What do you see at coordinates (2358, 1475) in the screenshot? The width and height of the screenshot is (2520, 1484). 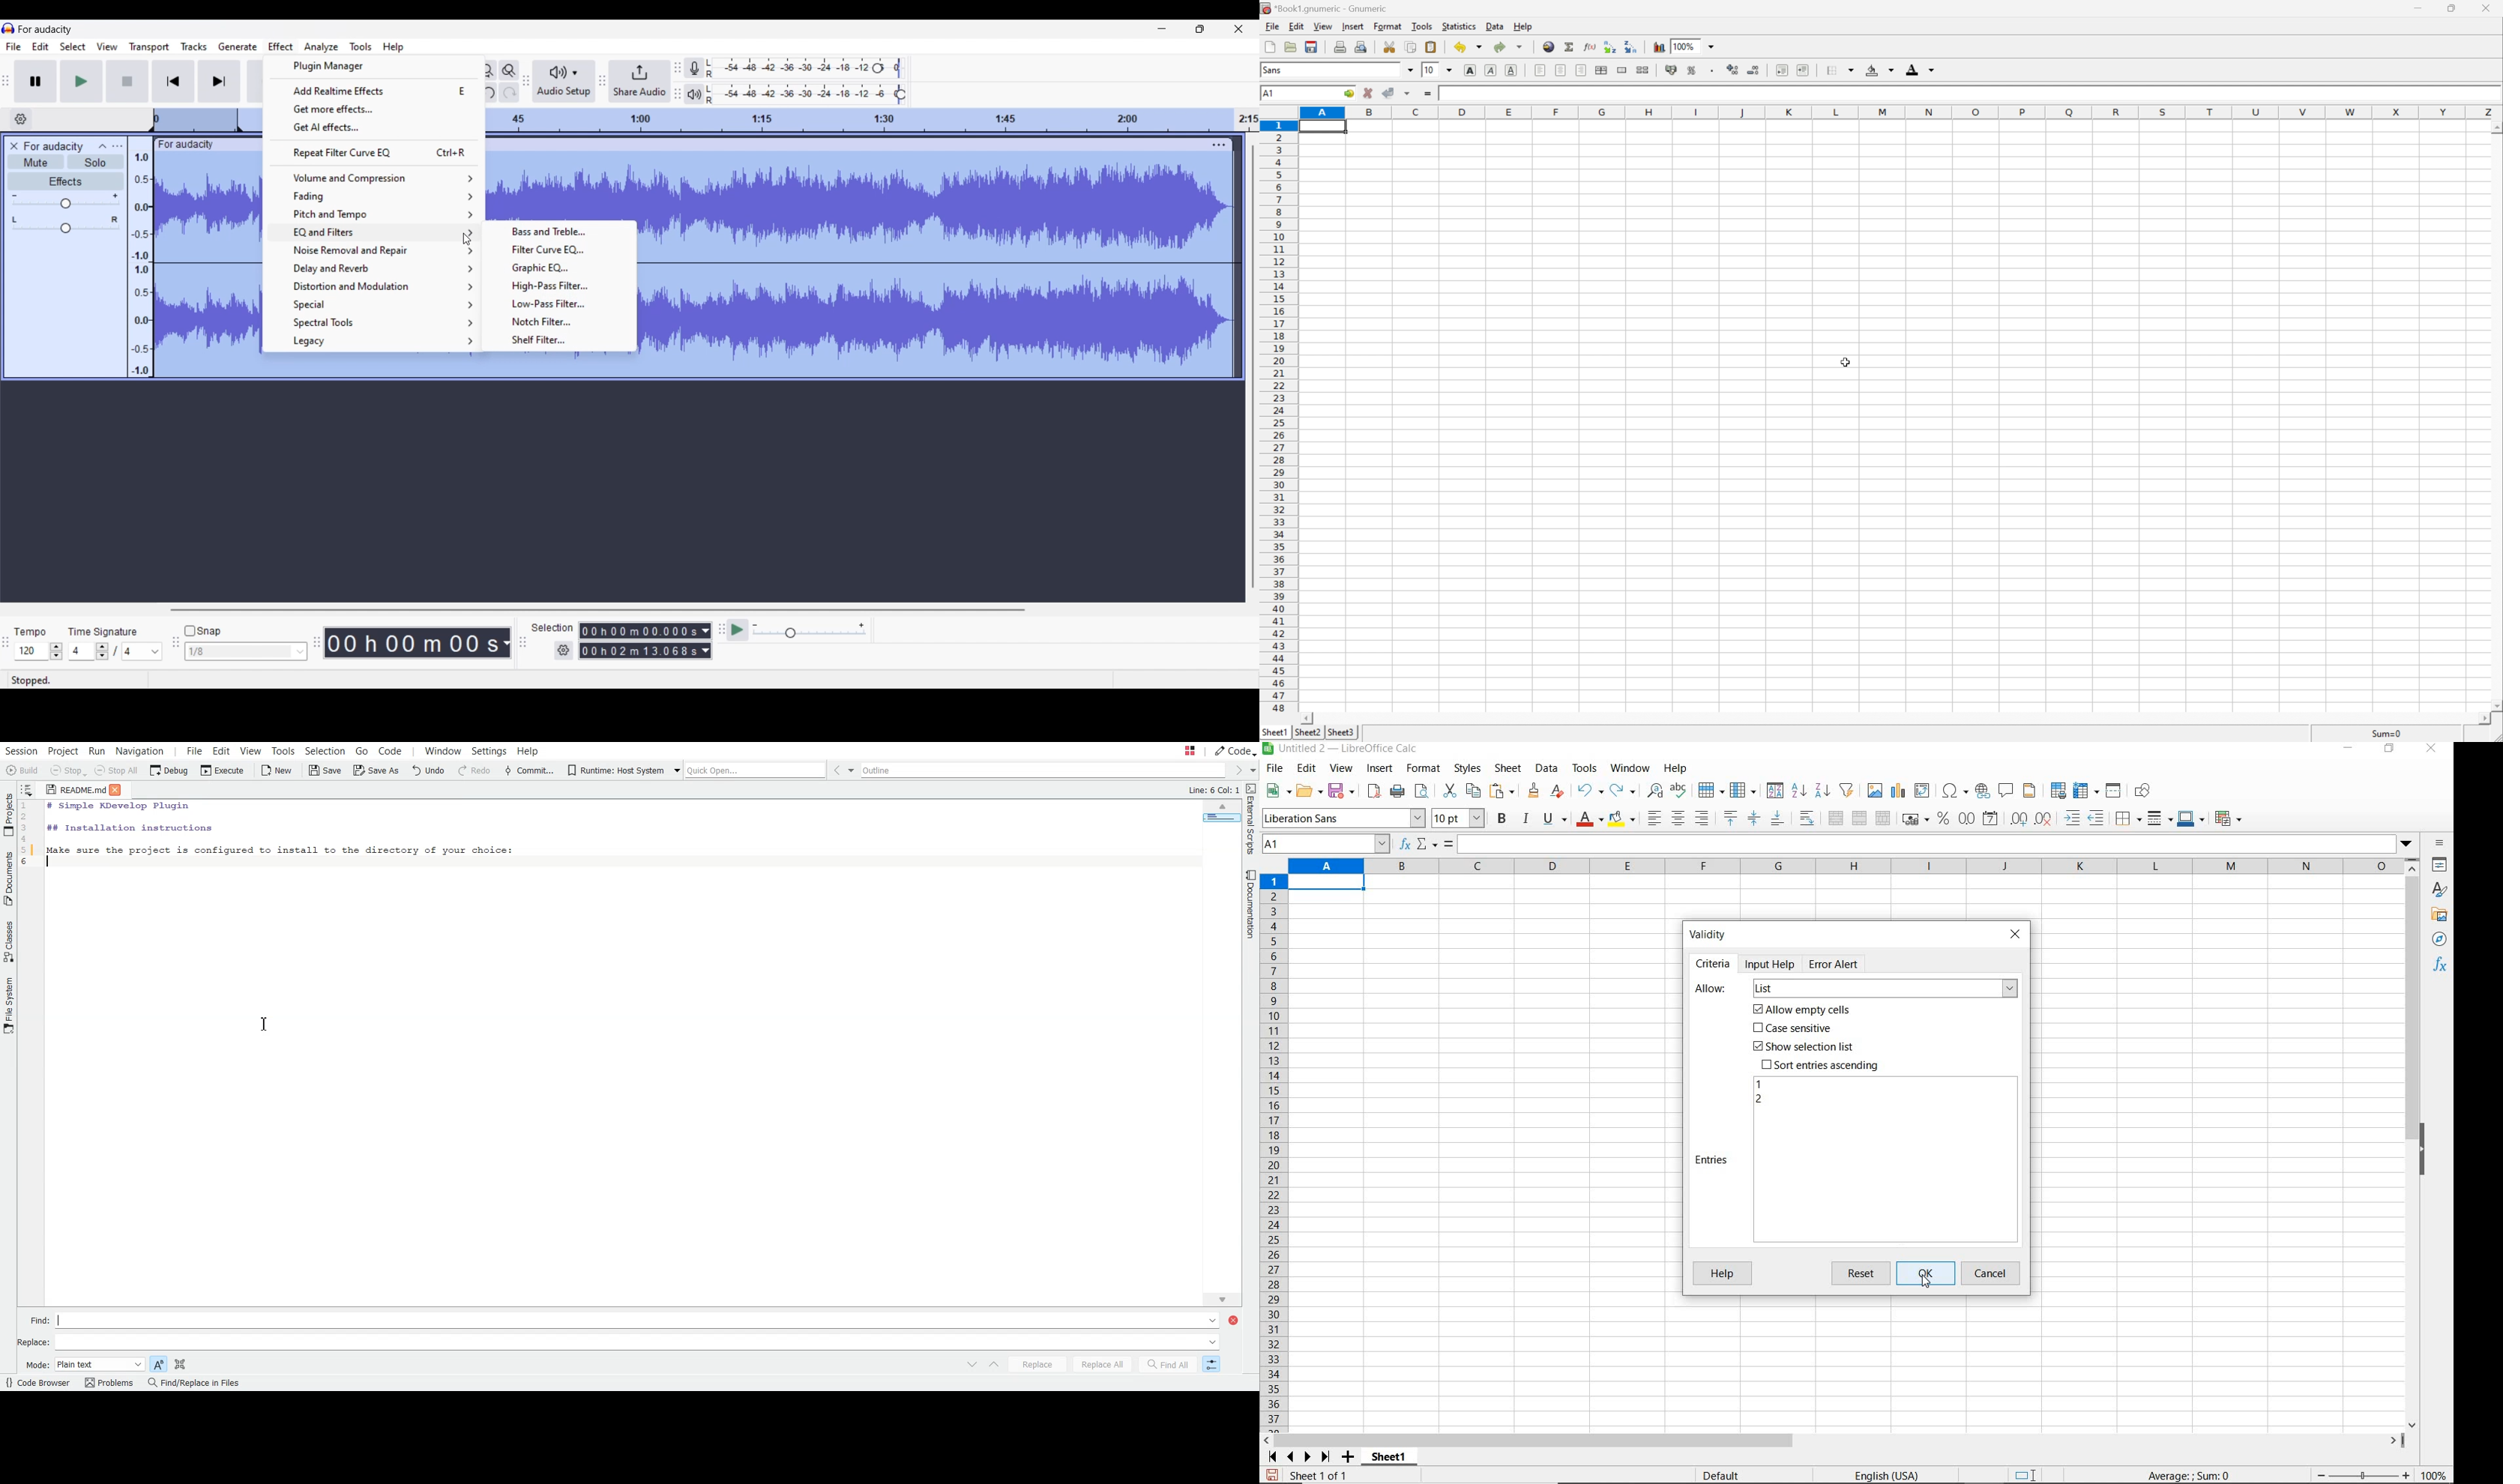 I see `zoom out or zoom in` at bounding box center [2358, 1475].